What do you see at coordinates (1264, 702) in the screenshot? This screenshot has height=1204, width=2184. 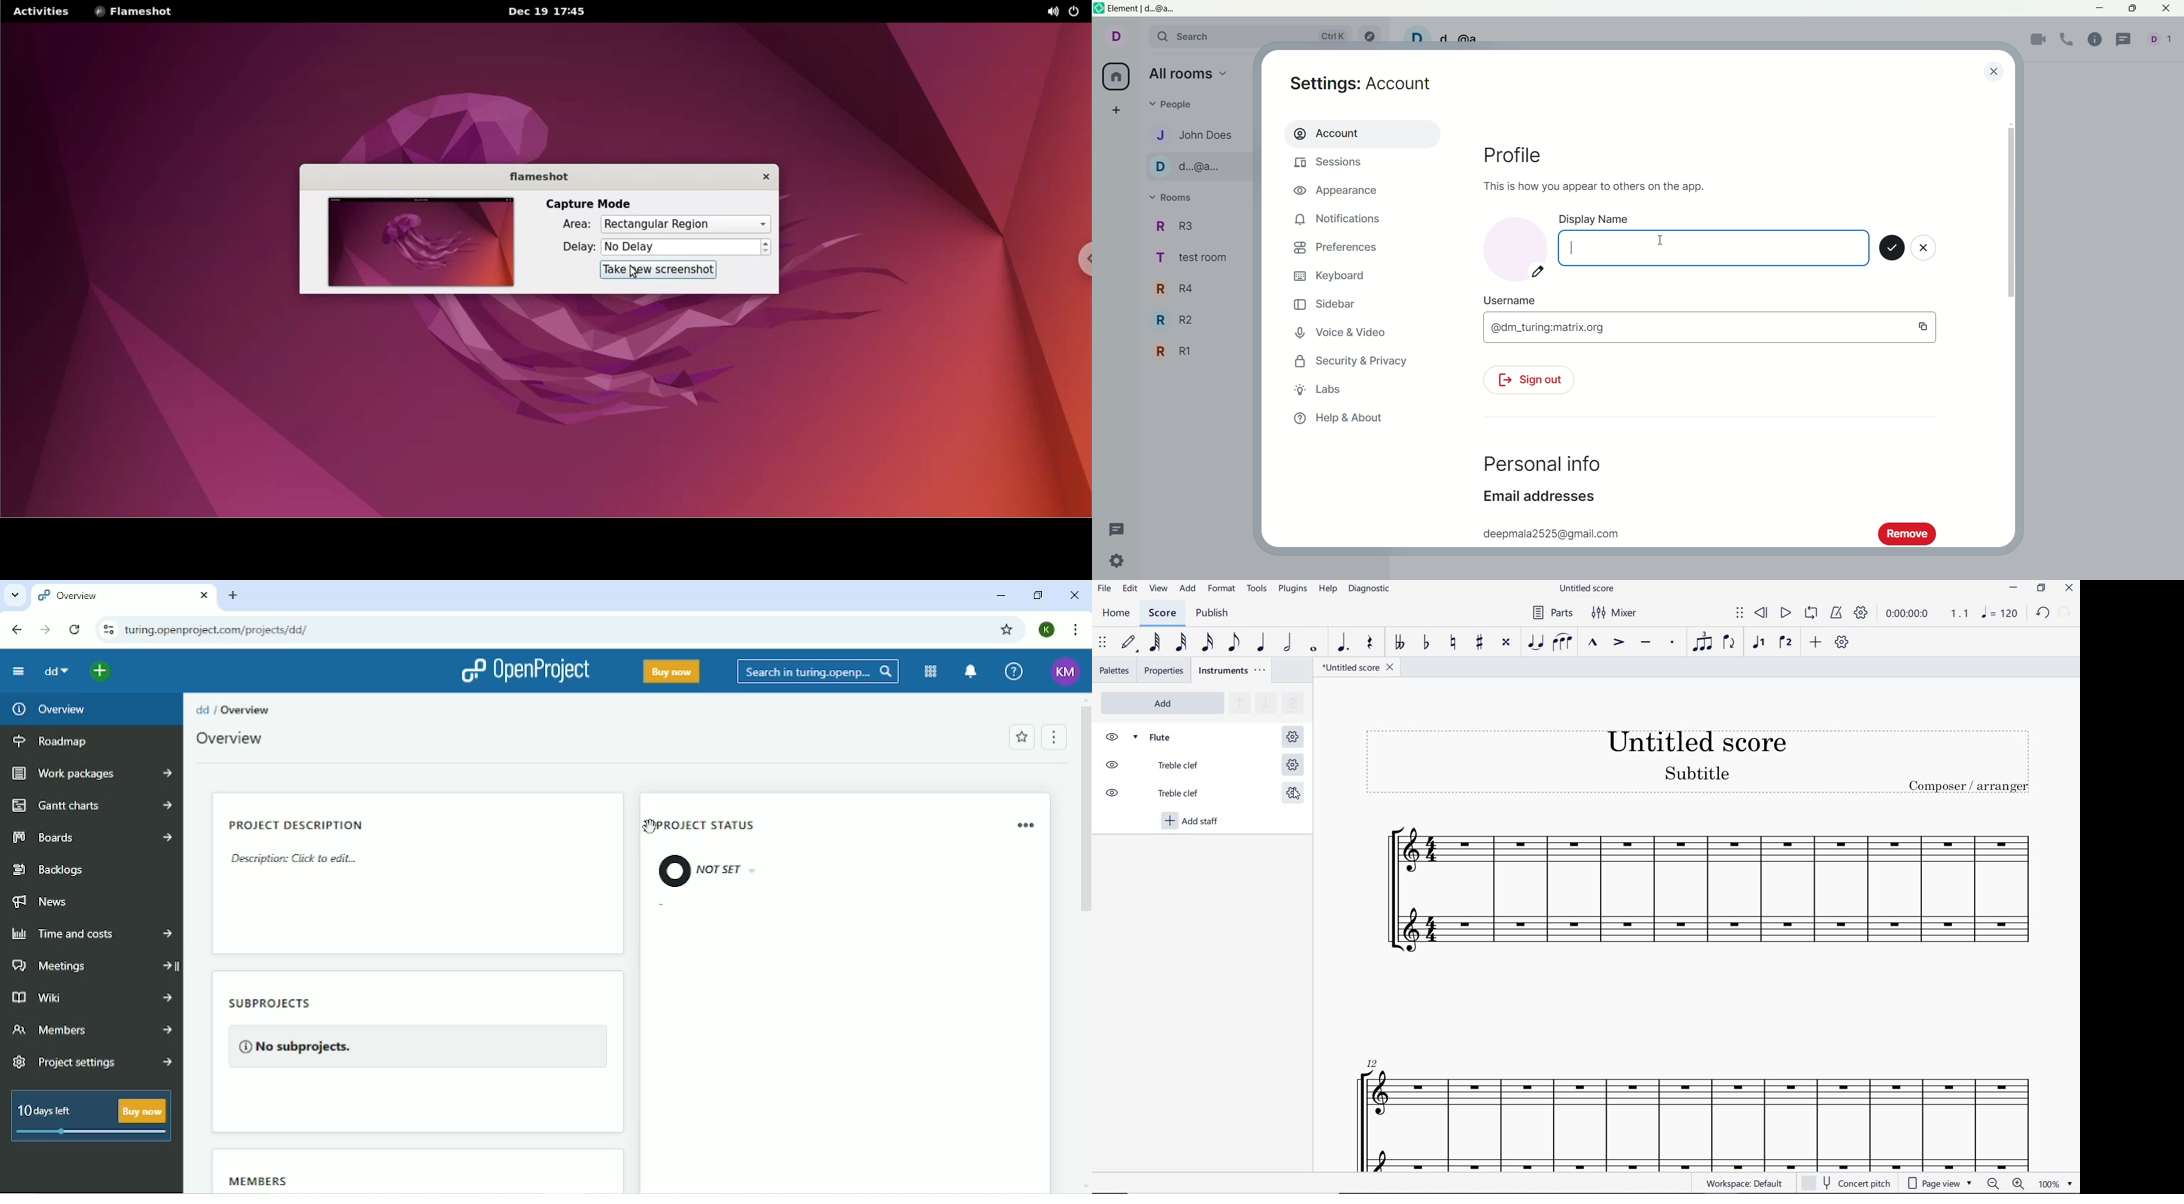 I see `MOVE SELECTED INSTRUMENT DOWN` at bounding box center [1264, 702].